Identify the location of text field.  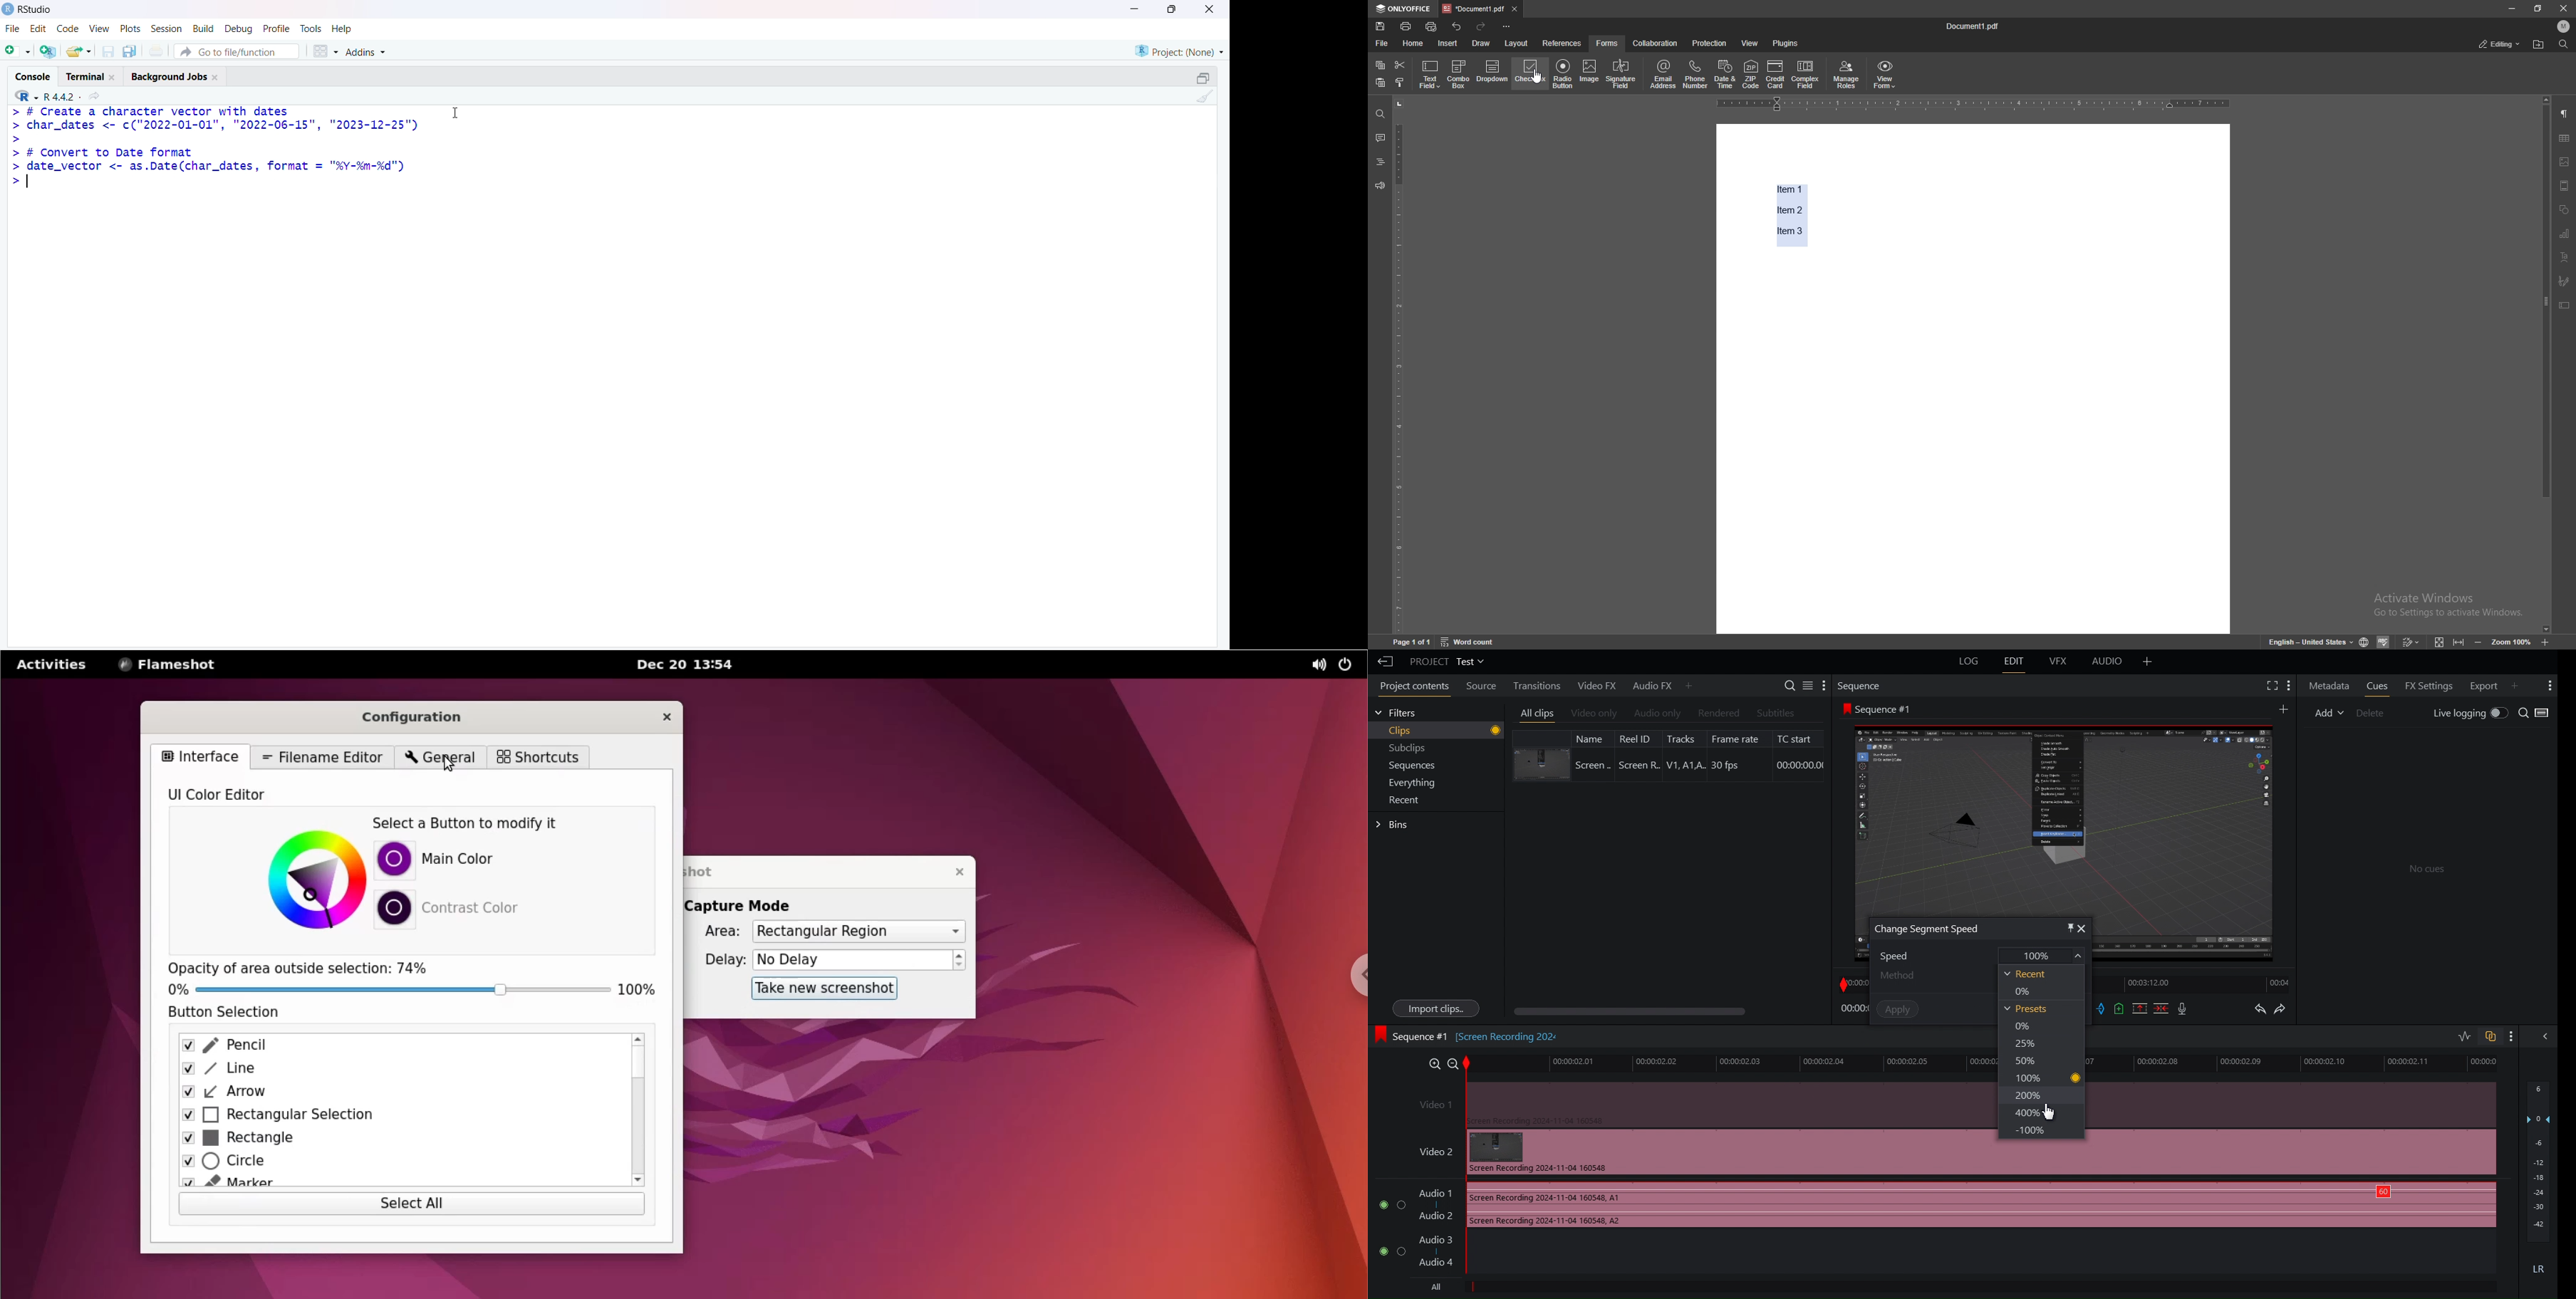
(1429, 75).